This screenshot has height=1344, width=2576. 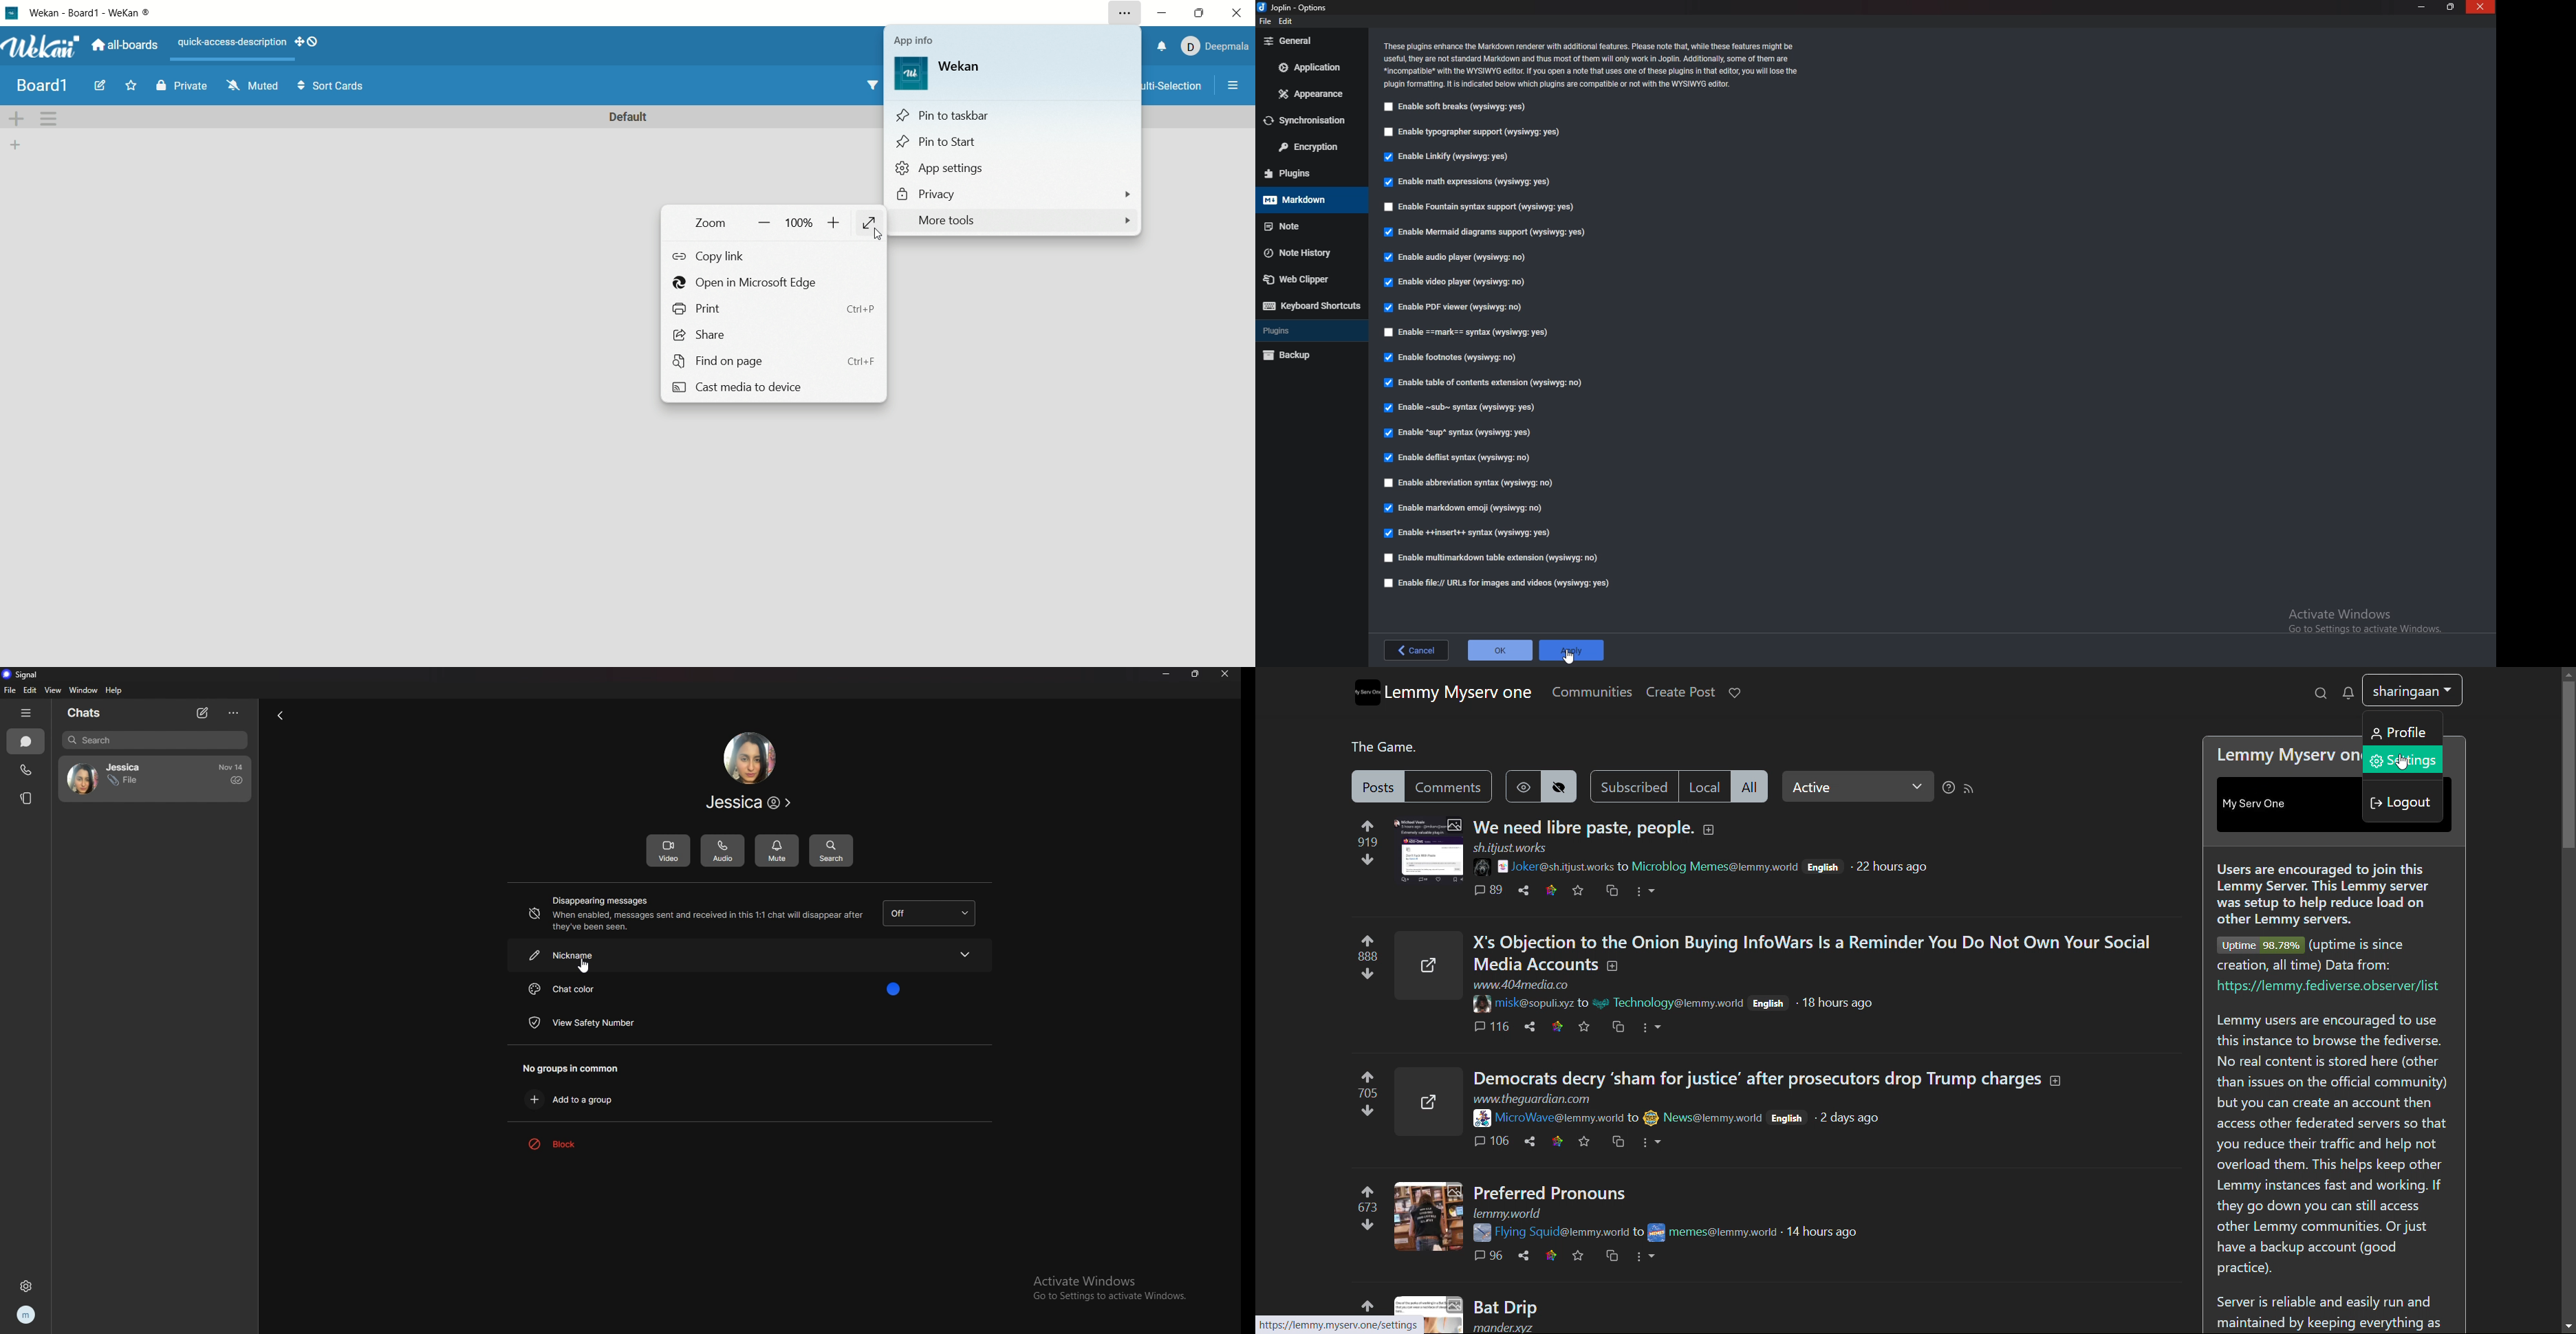 I want to click on Appearance, so click(x=1309, y=95).